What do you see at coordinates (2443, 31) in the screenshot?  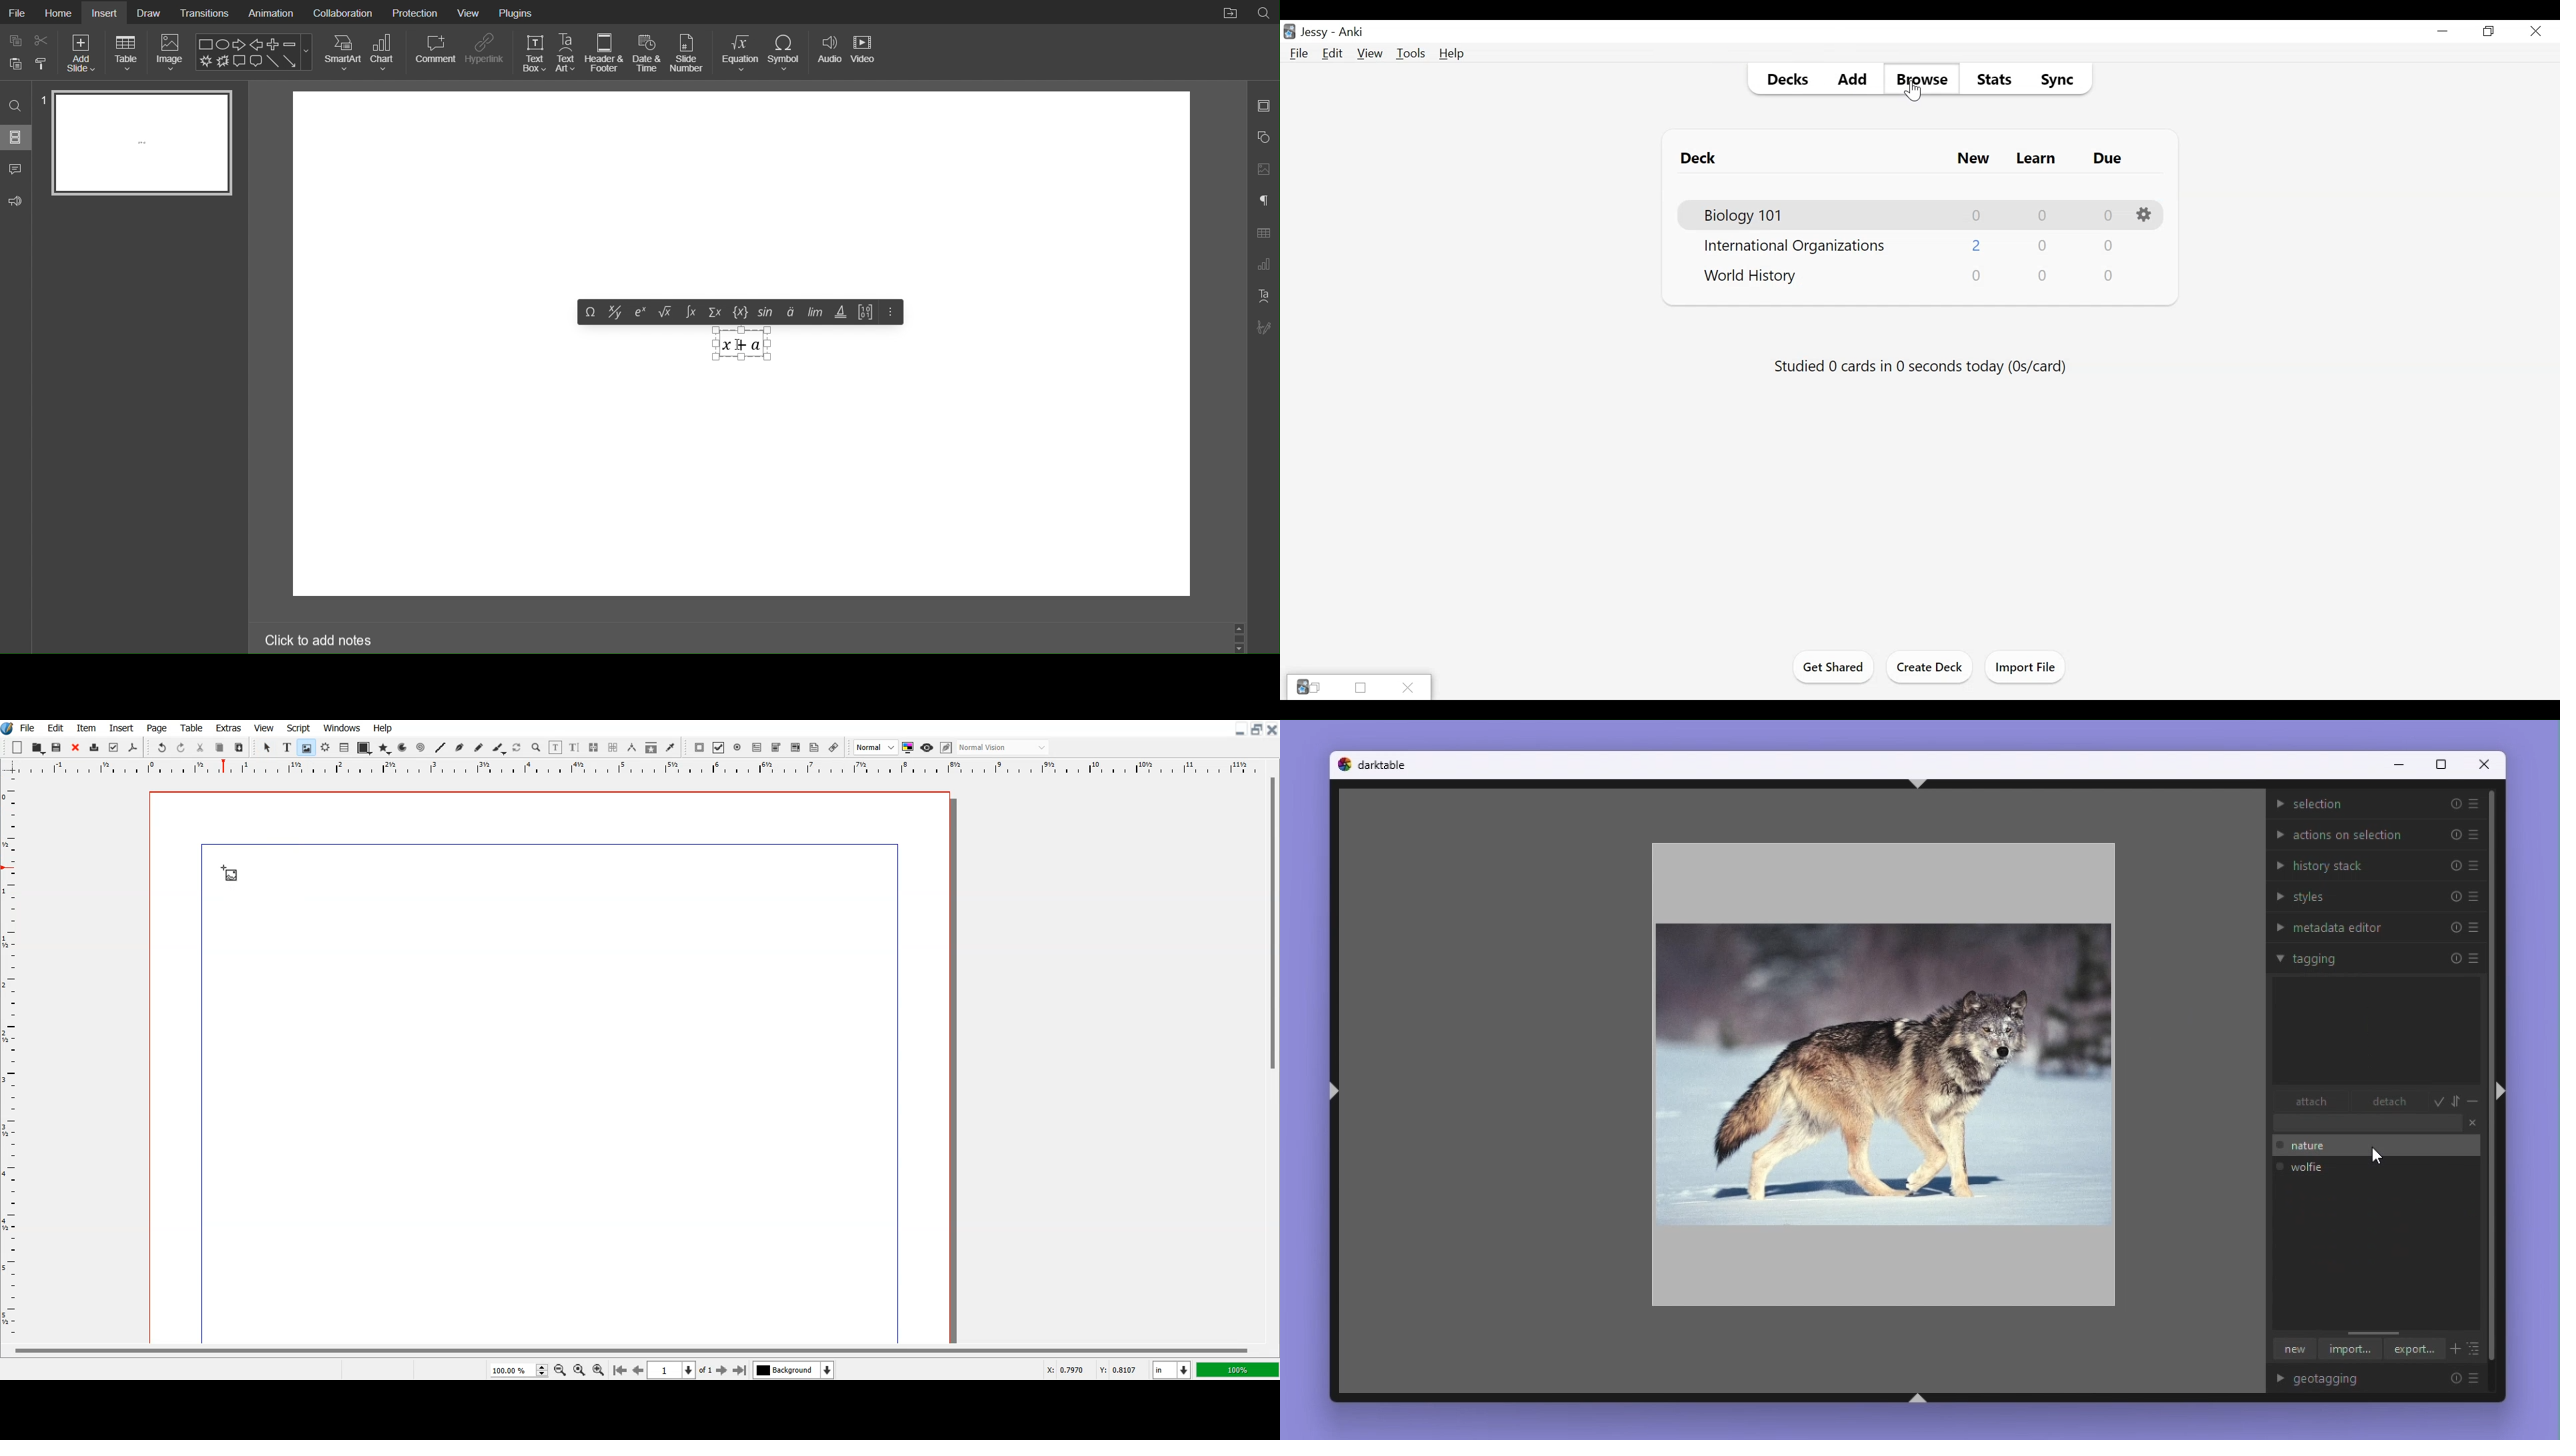 I see `minimize` at bounding box center [2443, 31].